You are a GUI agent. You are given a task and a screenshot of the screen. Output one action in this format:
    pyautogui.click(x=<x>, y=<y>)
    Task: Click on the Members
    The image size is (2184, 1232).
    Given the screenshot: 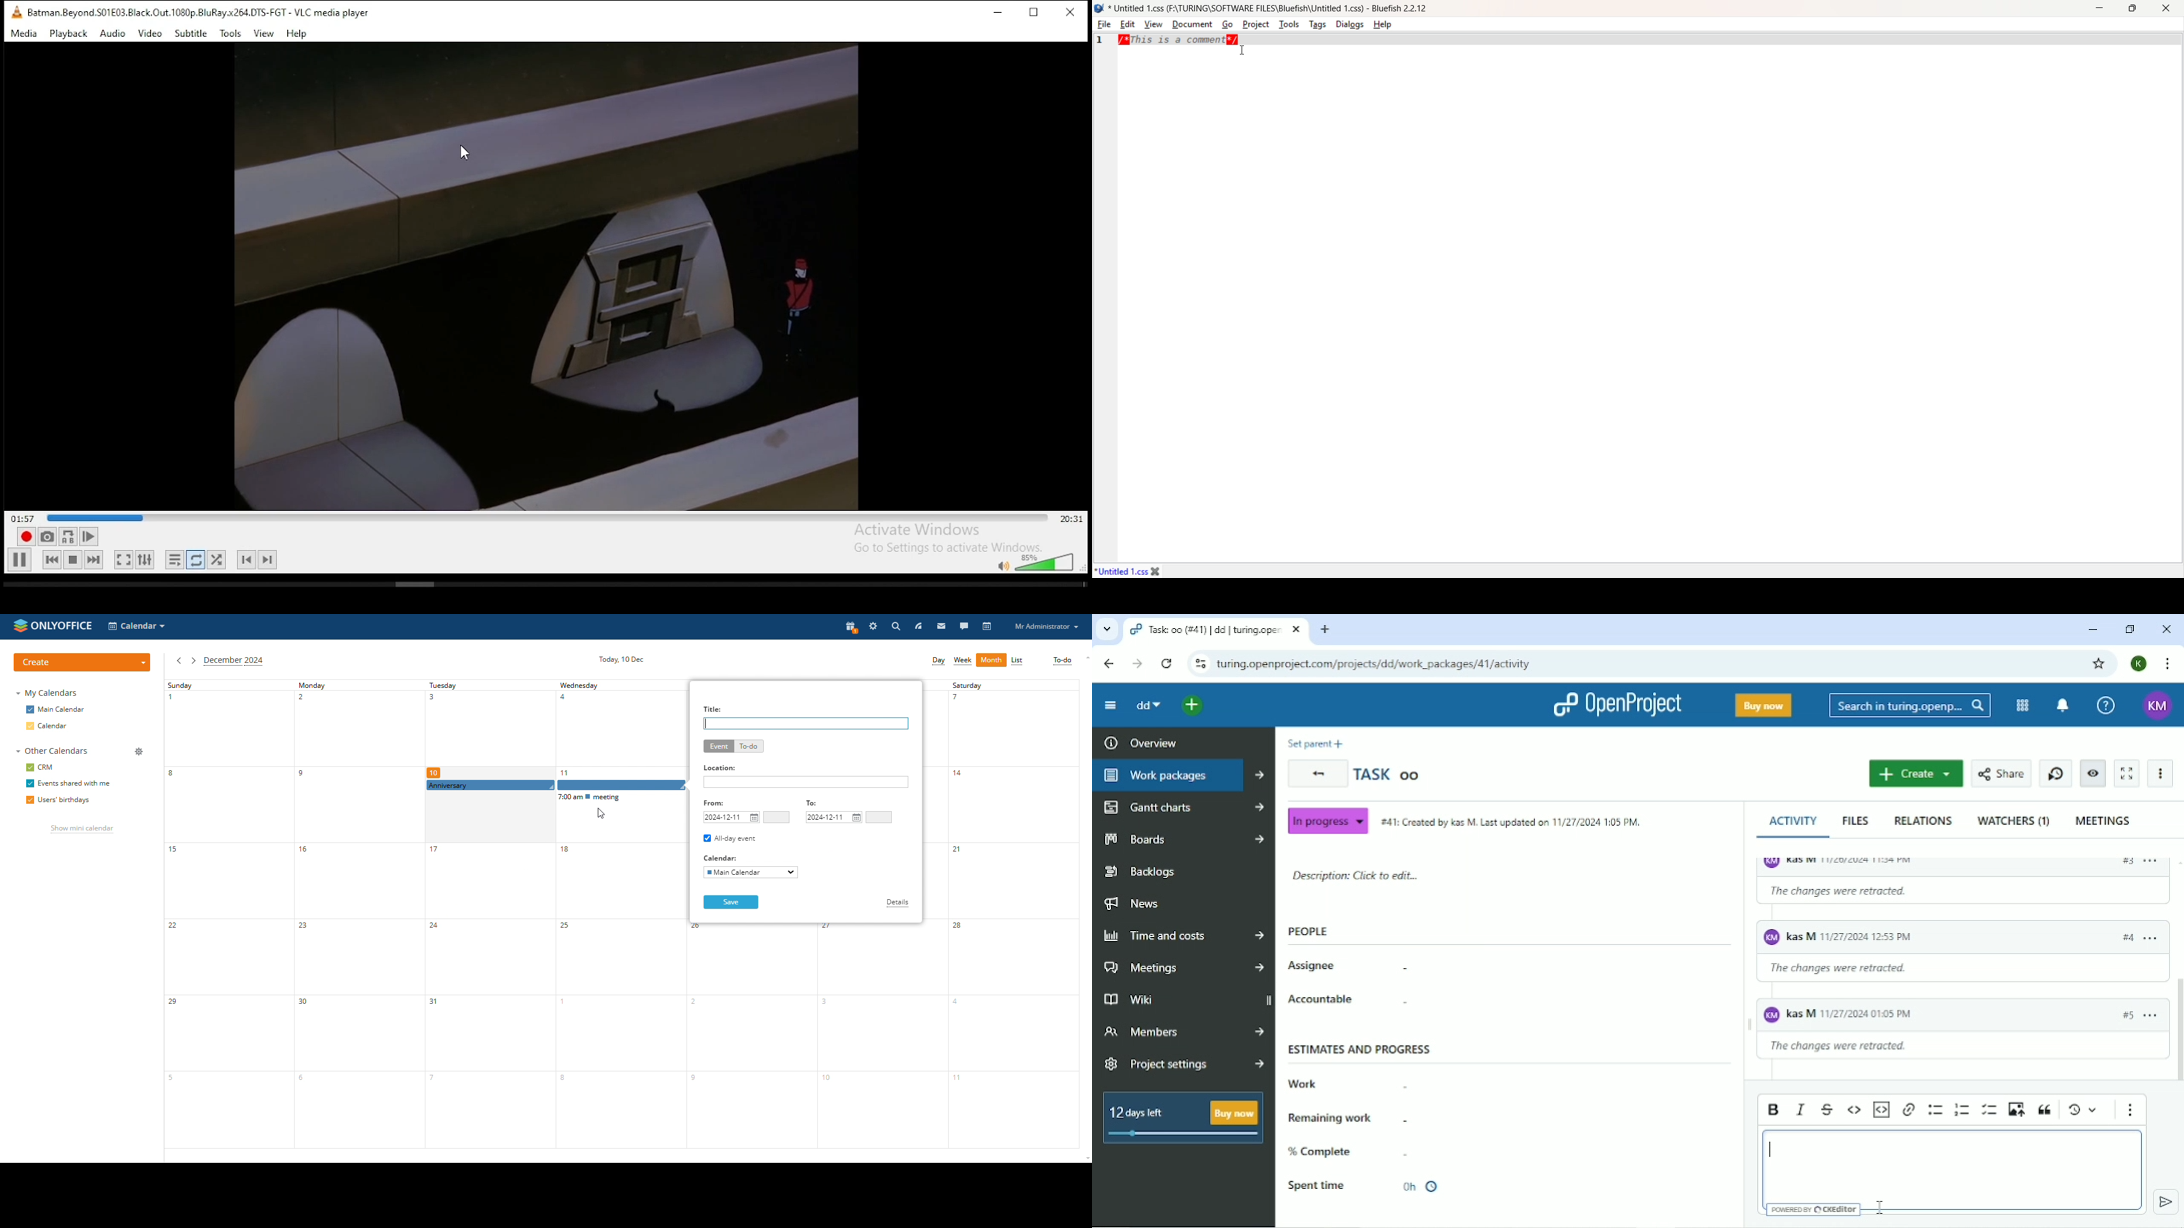 What is the action you would take?
    pyautogui.click(x=1184, y=1030)
    